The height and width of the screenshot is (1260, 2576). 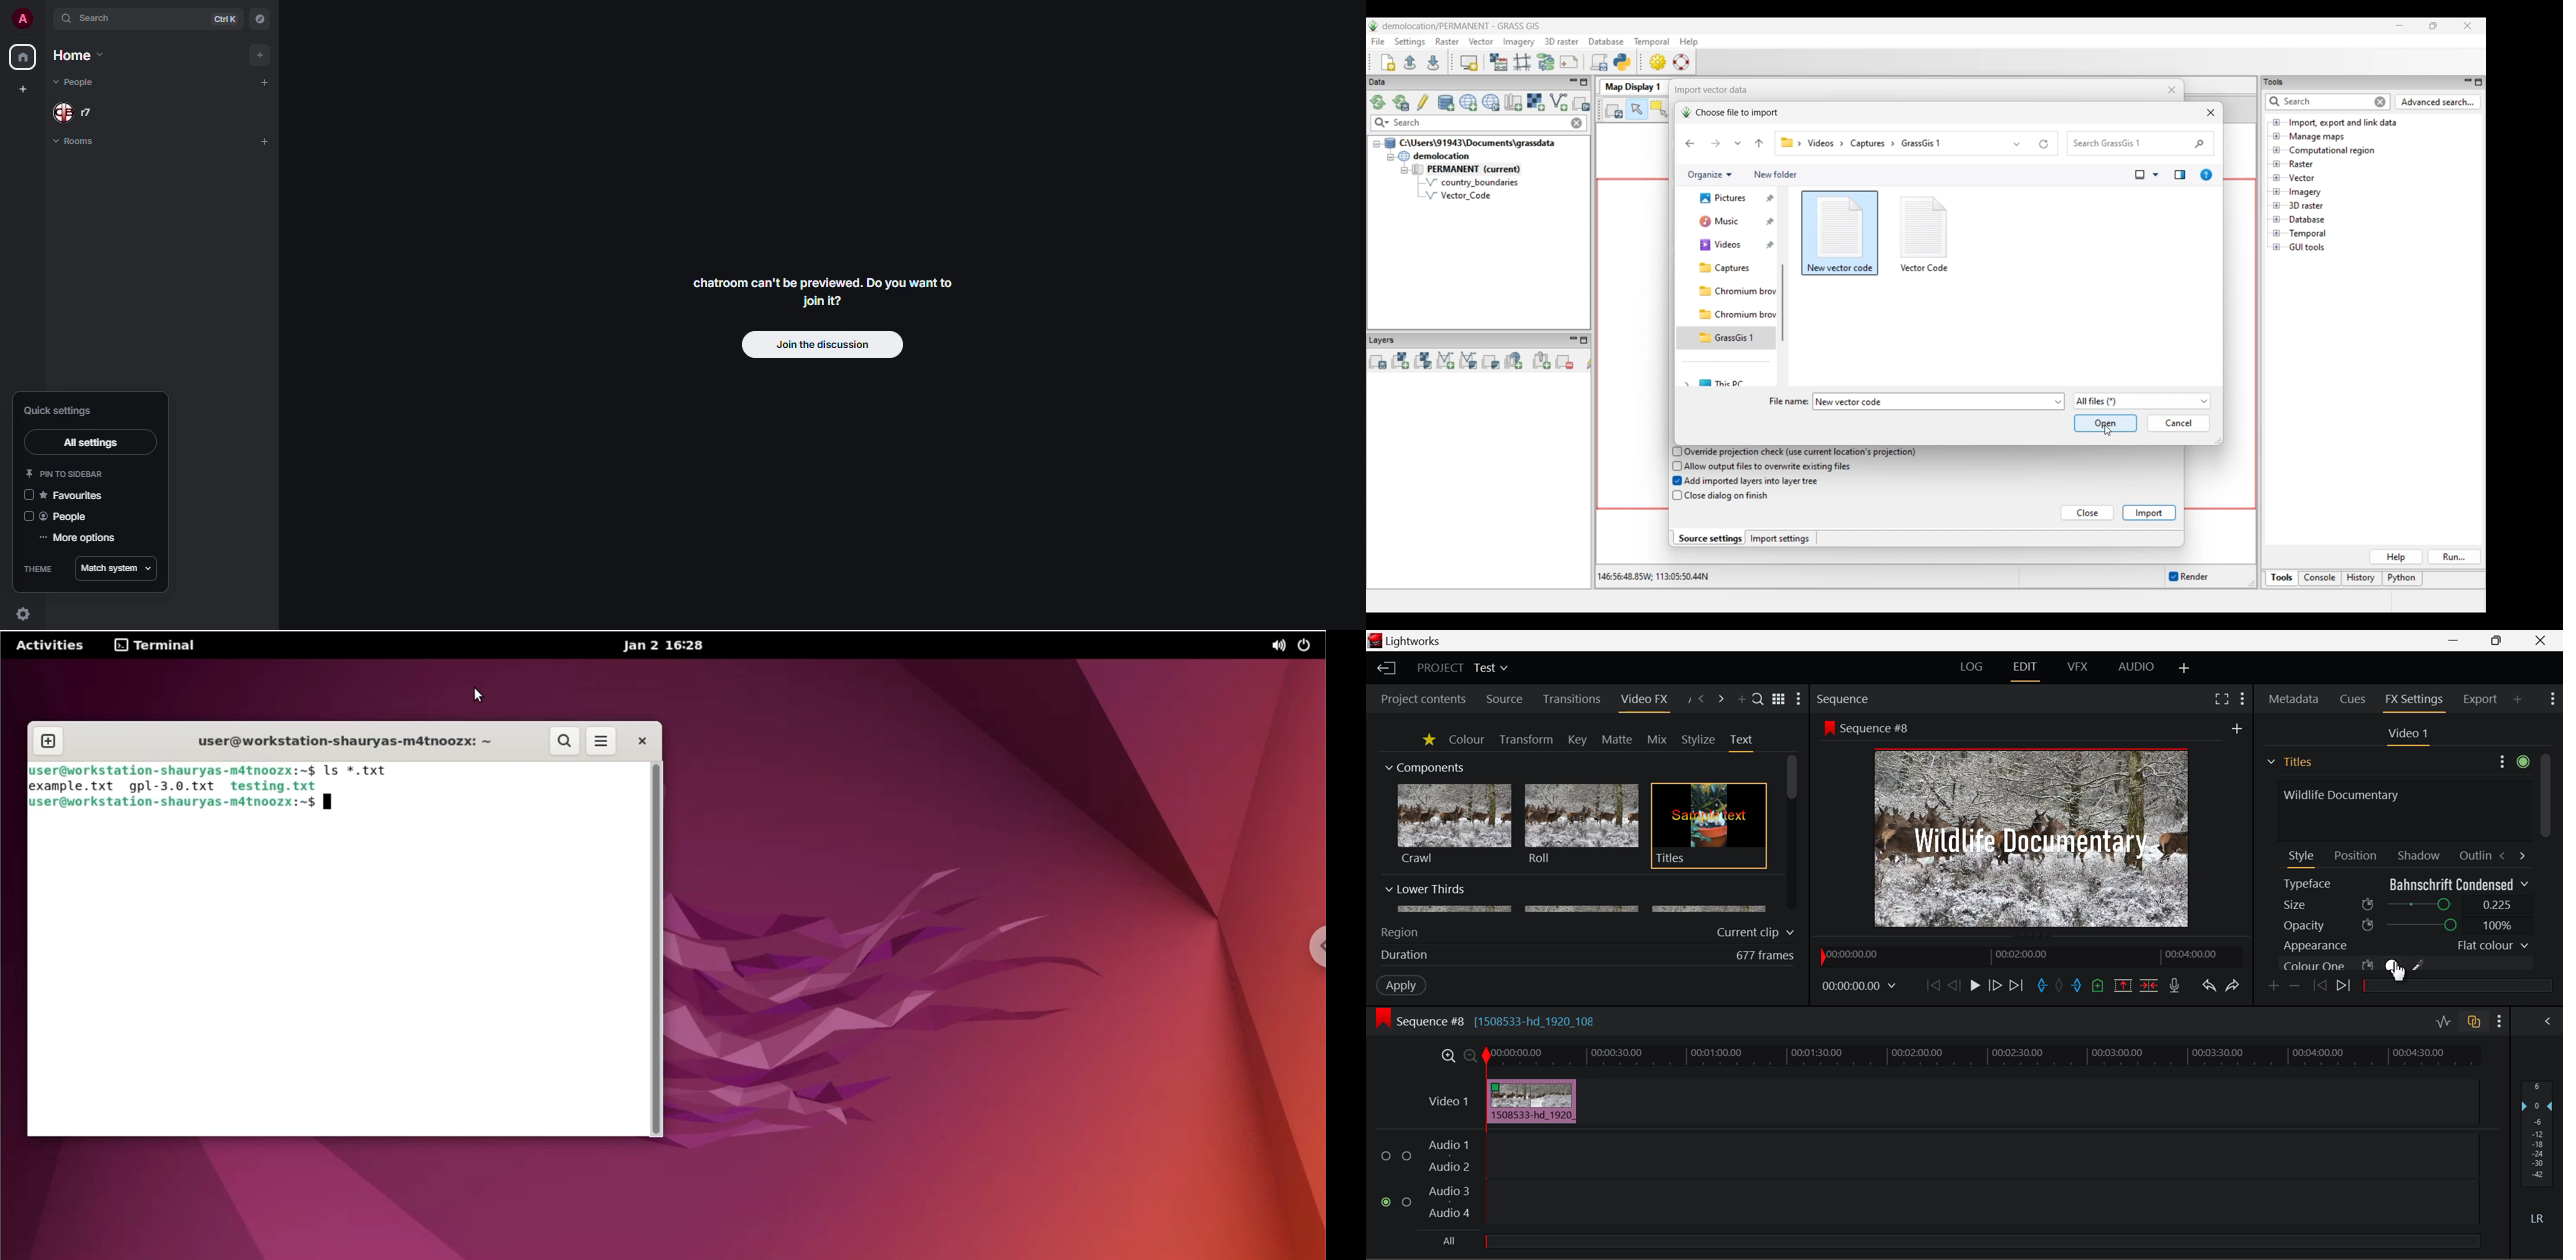 I want to click on Roll, so click(x=1581, y=825).